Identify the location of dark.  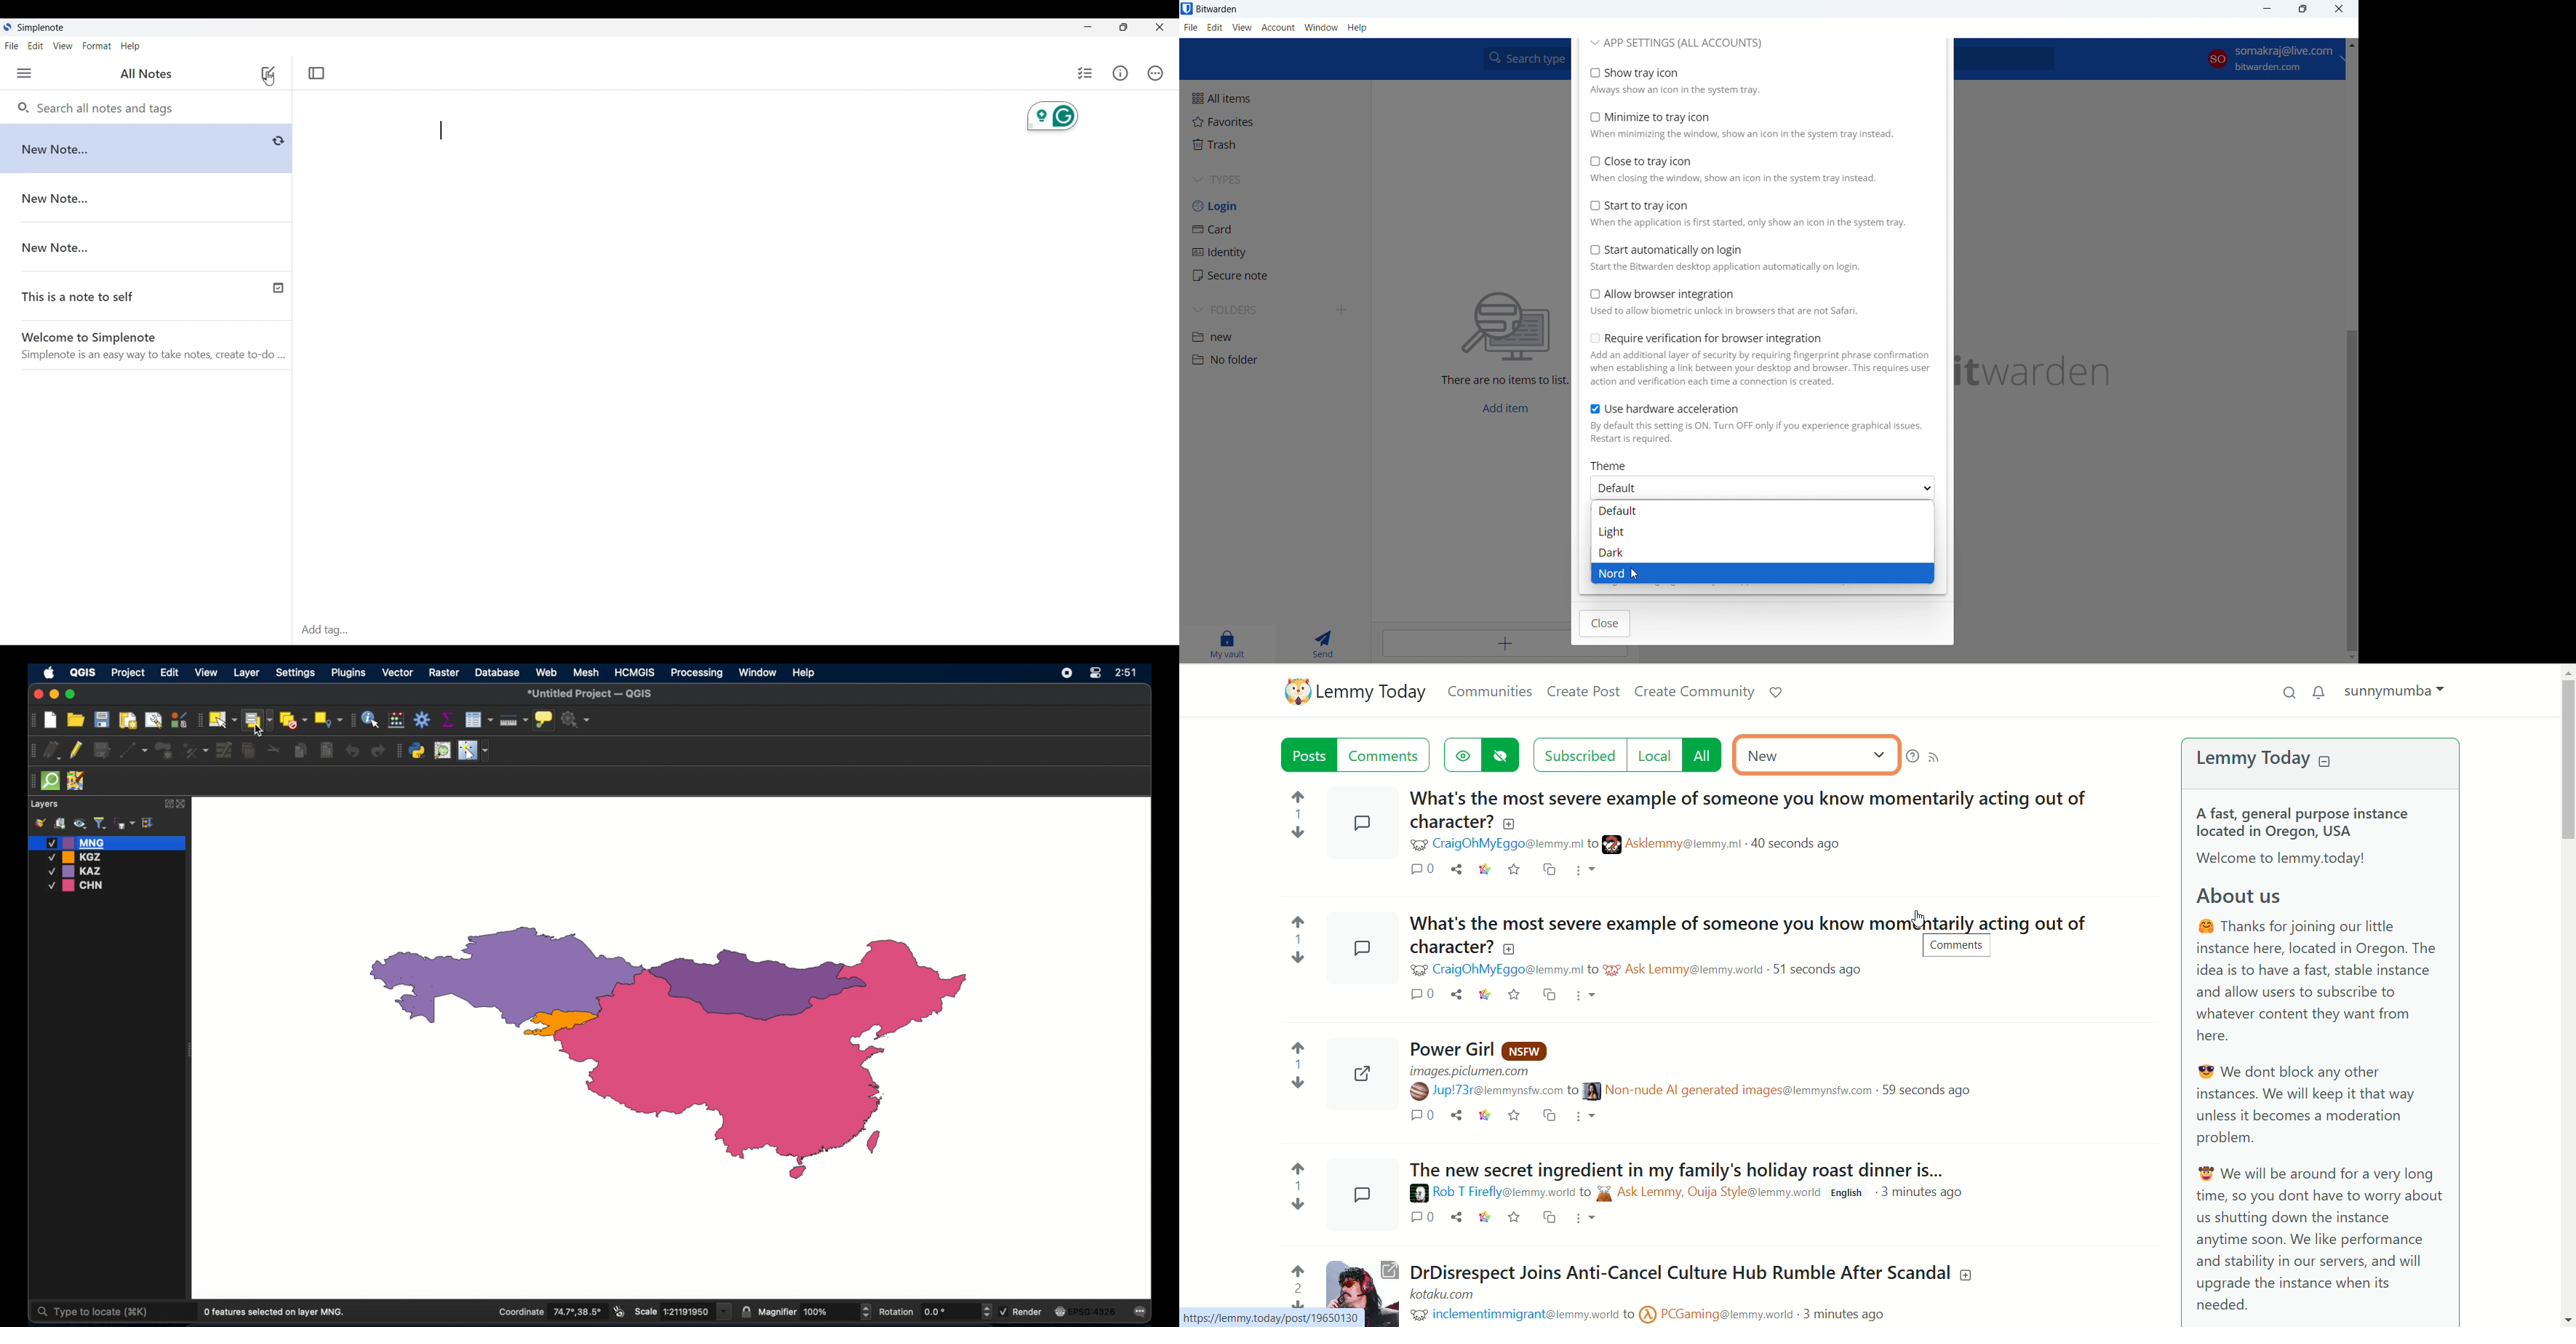
(1762, 552).